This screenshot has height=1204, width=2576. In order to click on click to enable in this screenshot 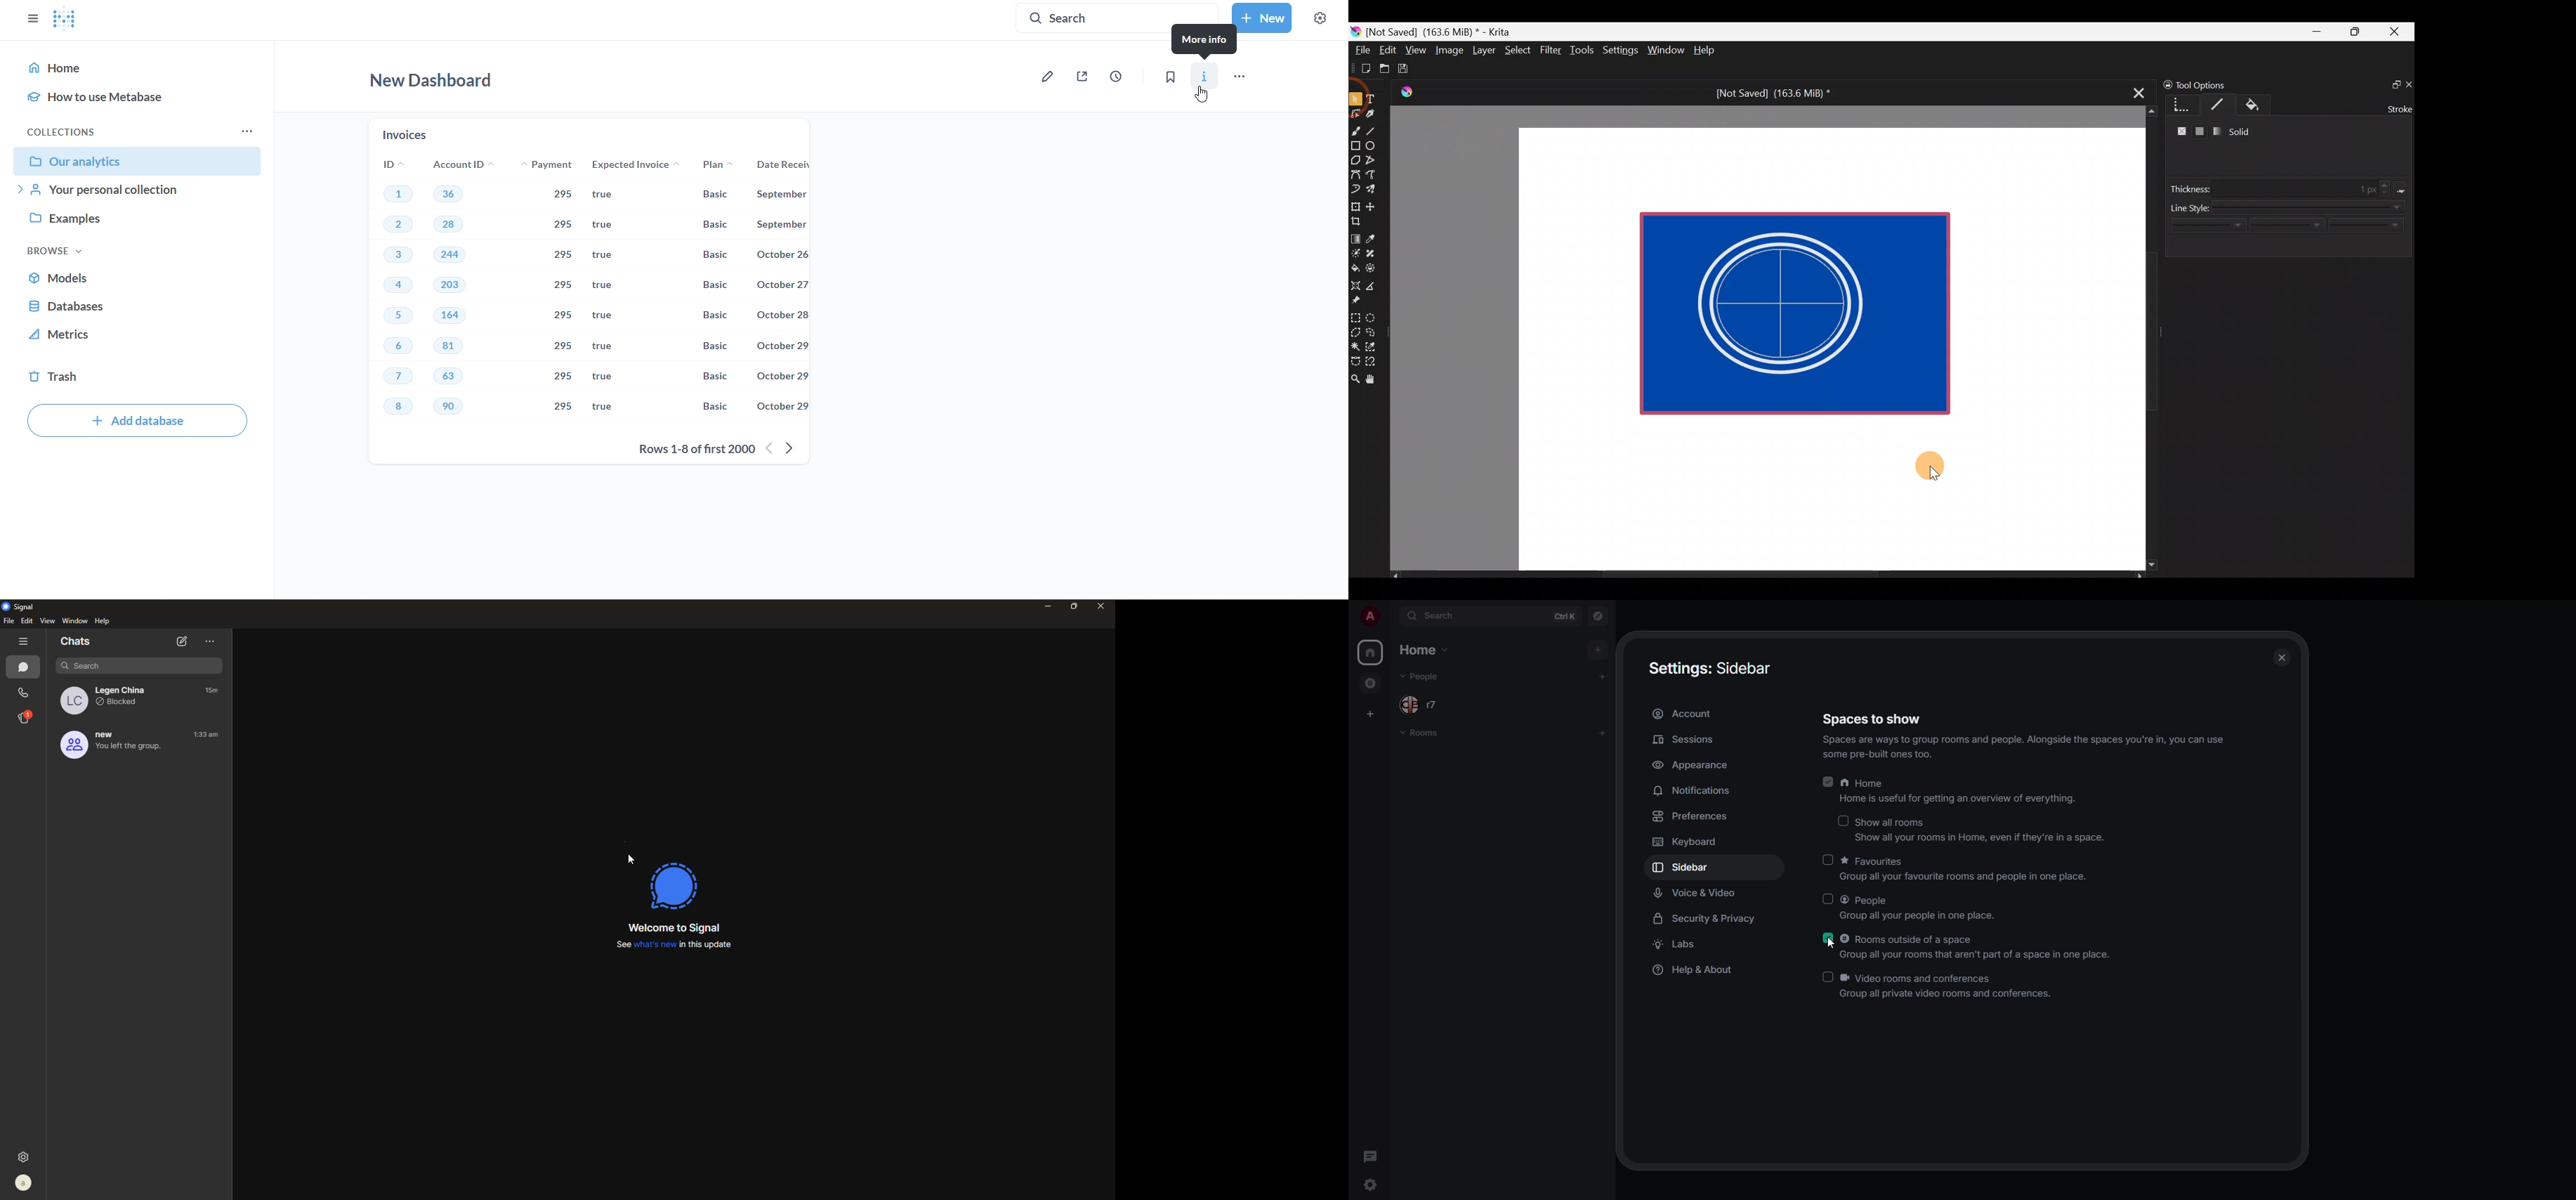, I will do `click(1827, 900)`.